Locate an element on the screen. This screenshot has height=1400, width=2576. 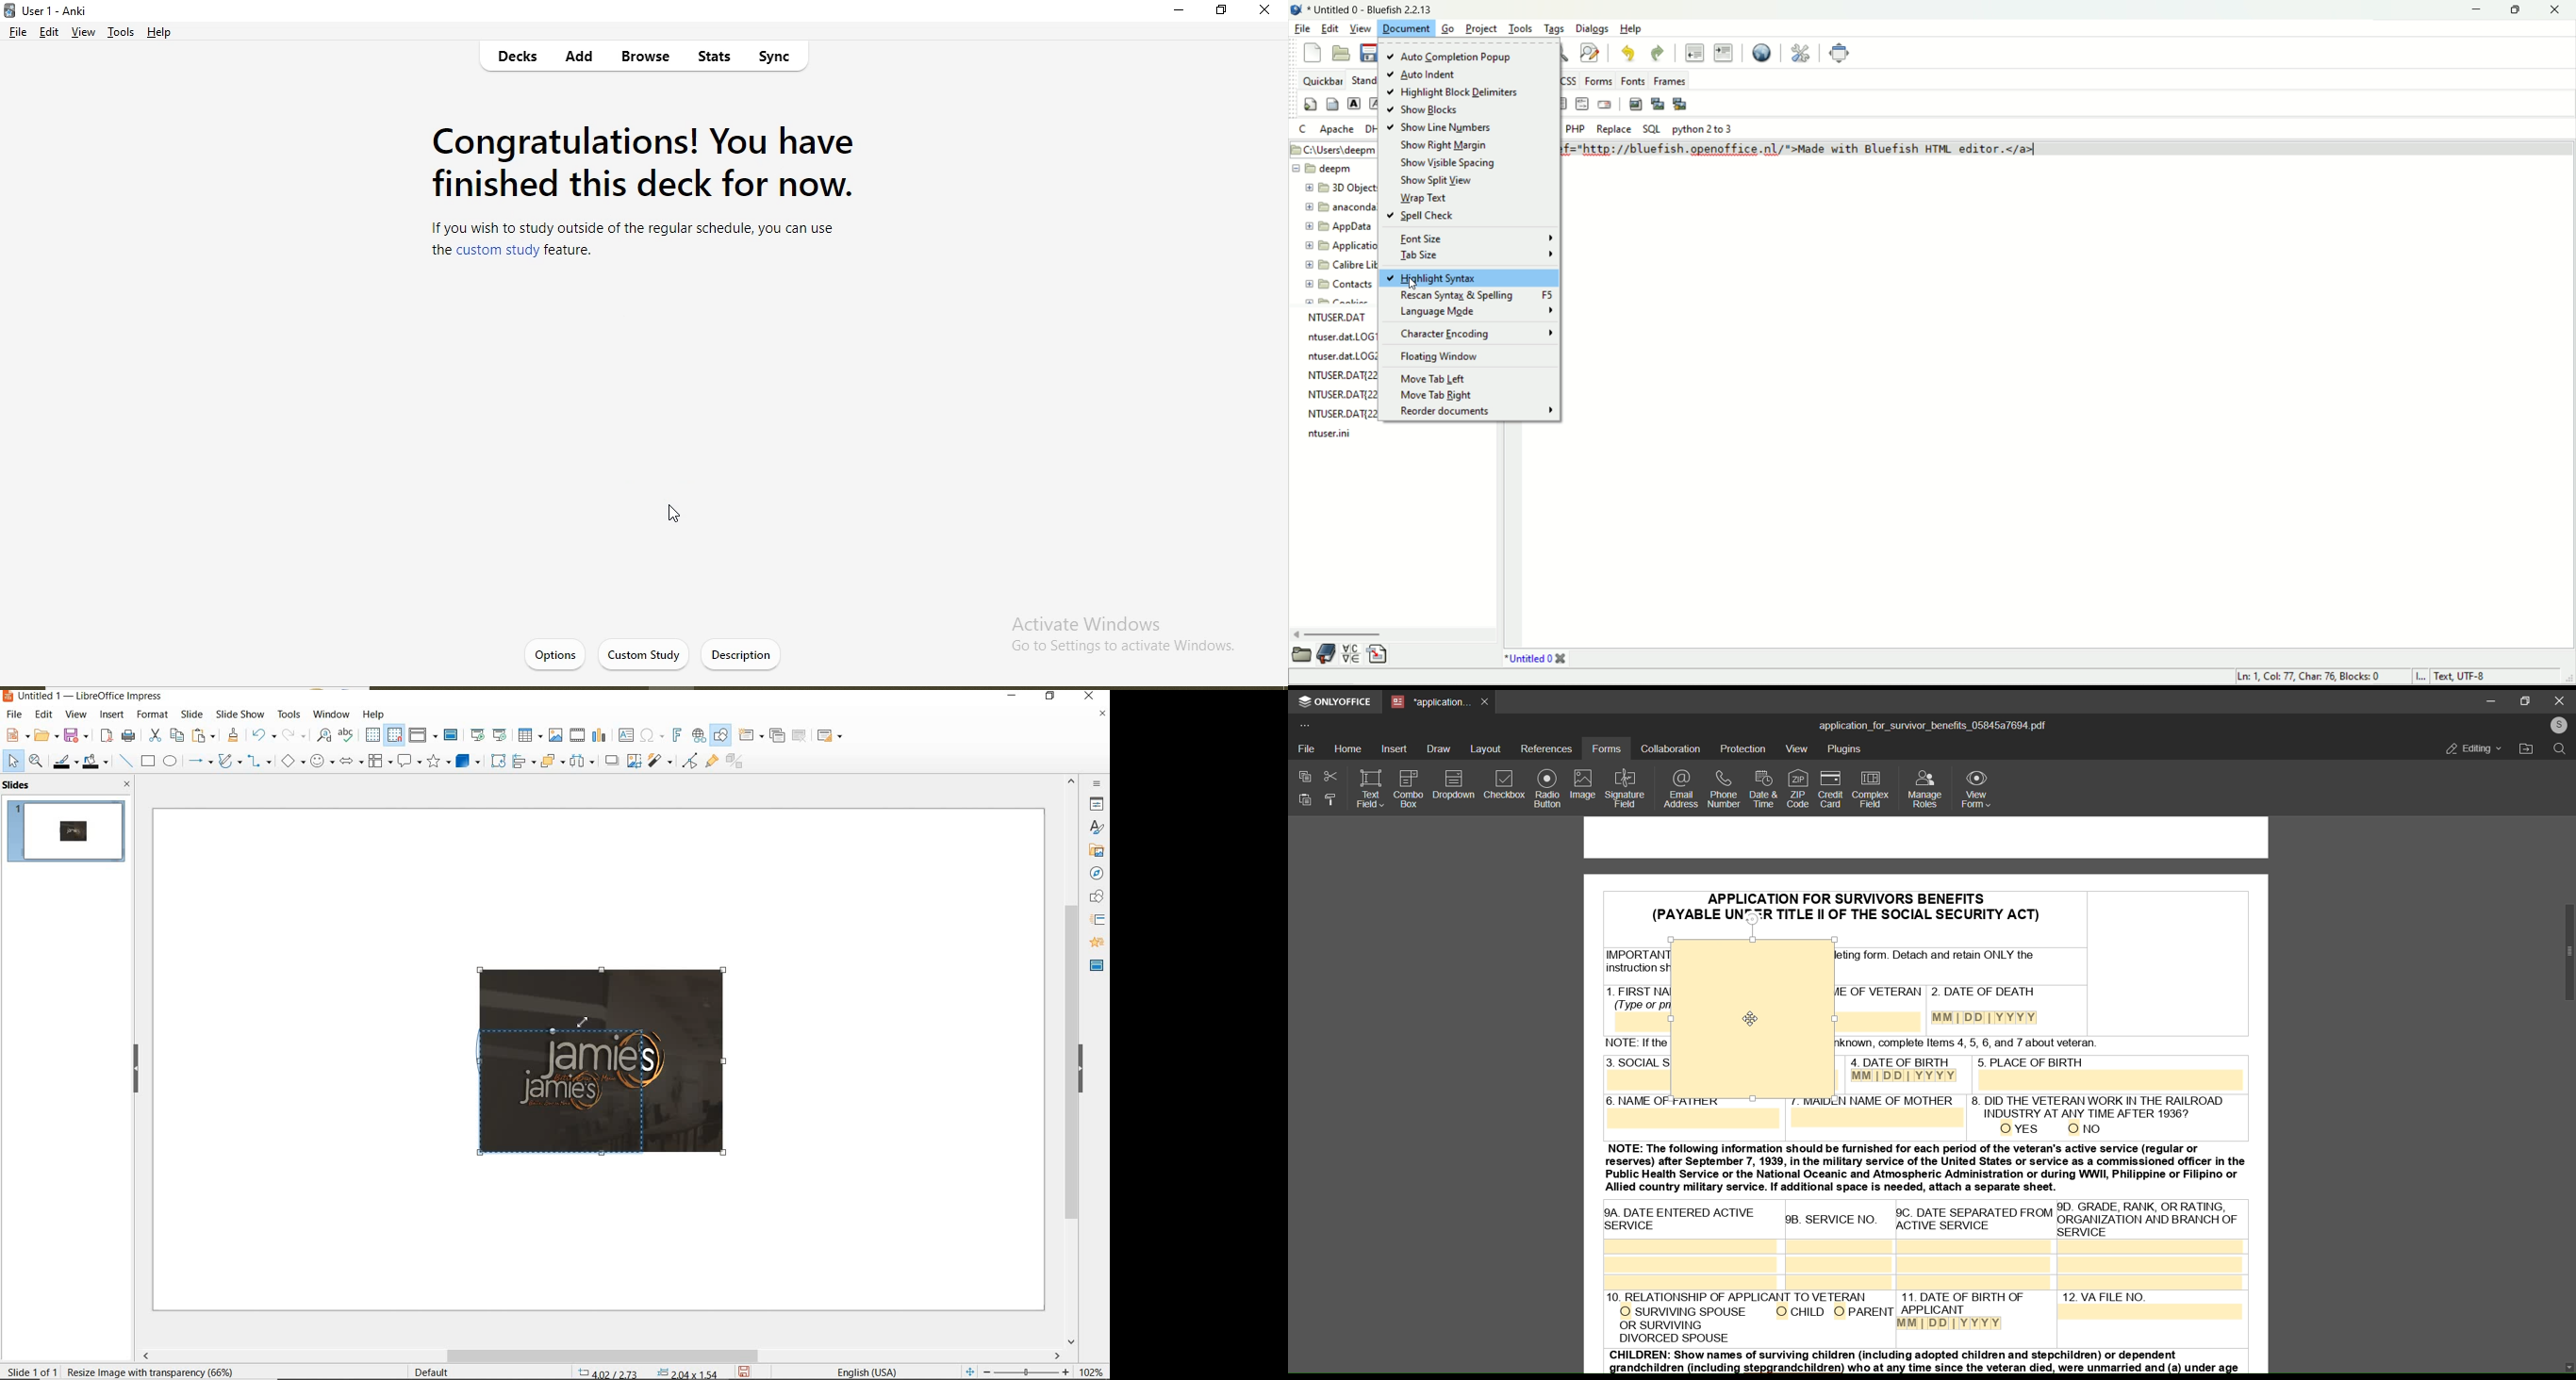
PDF of application for survivors benefits is located at coordinates (1625, 971).